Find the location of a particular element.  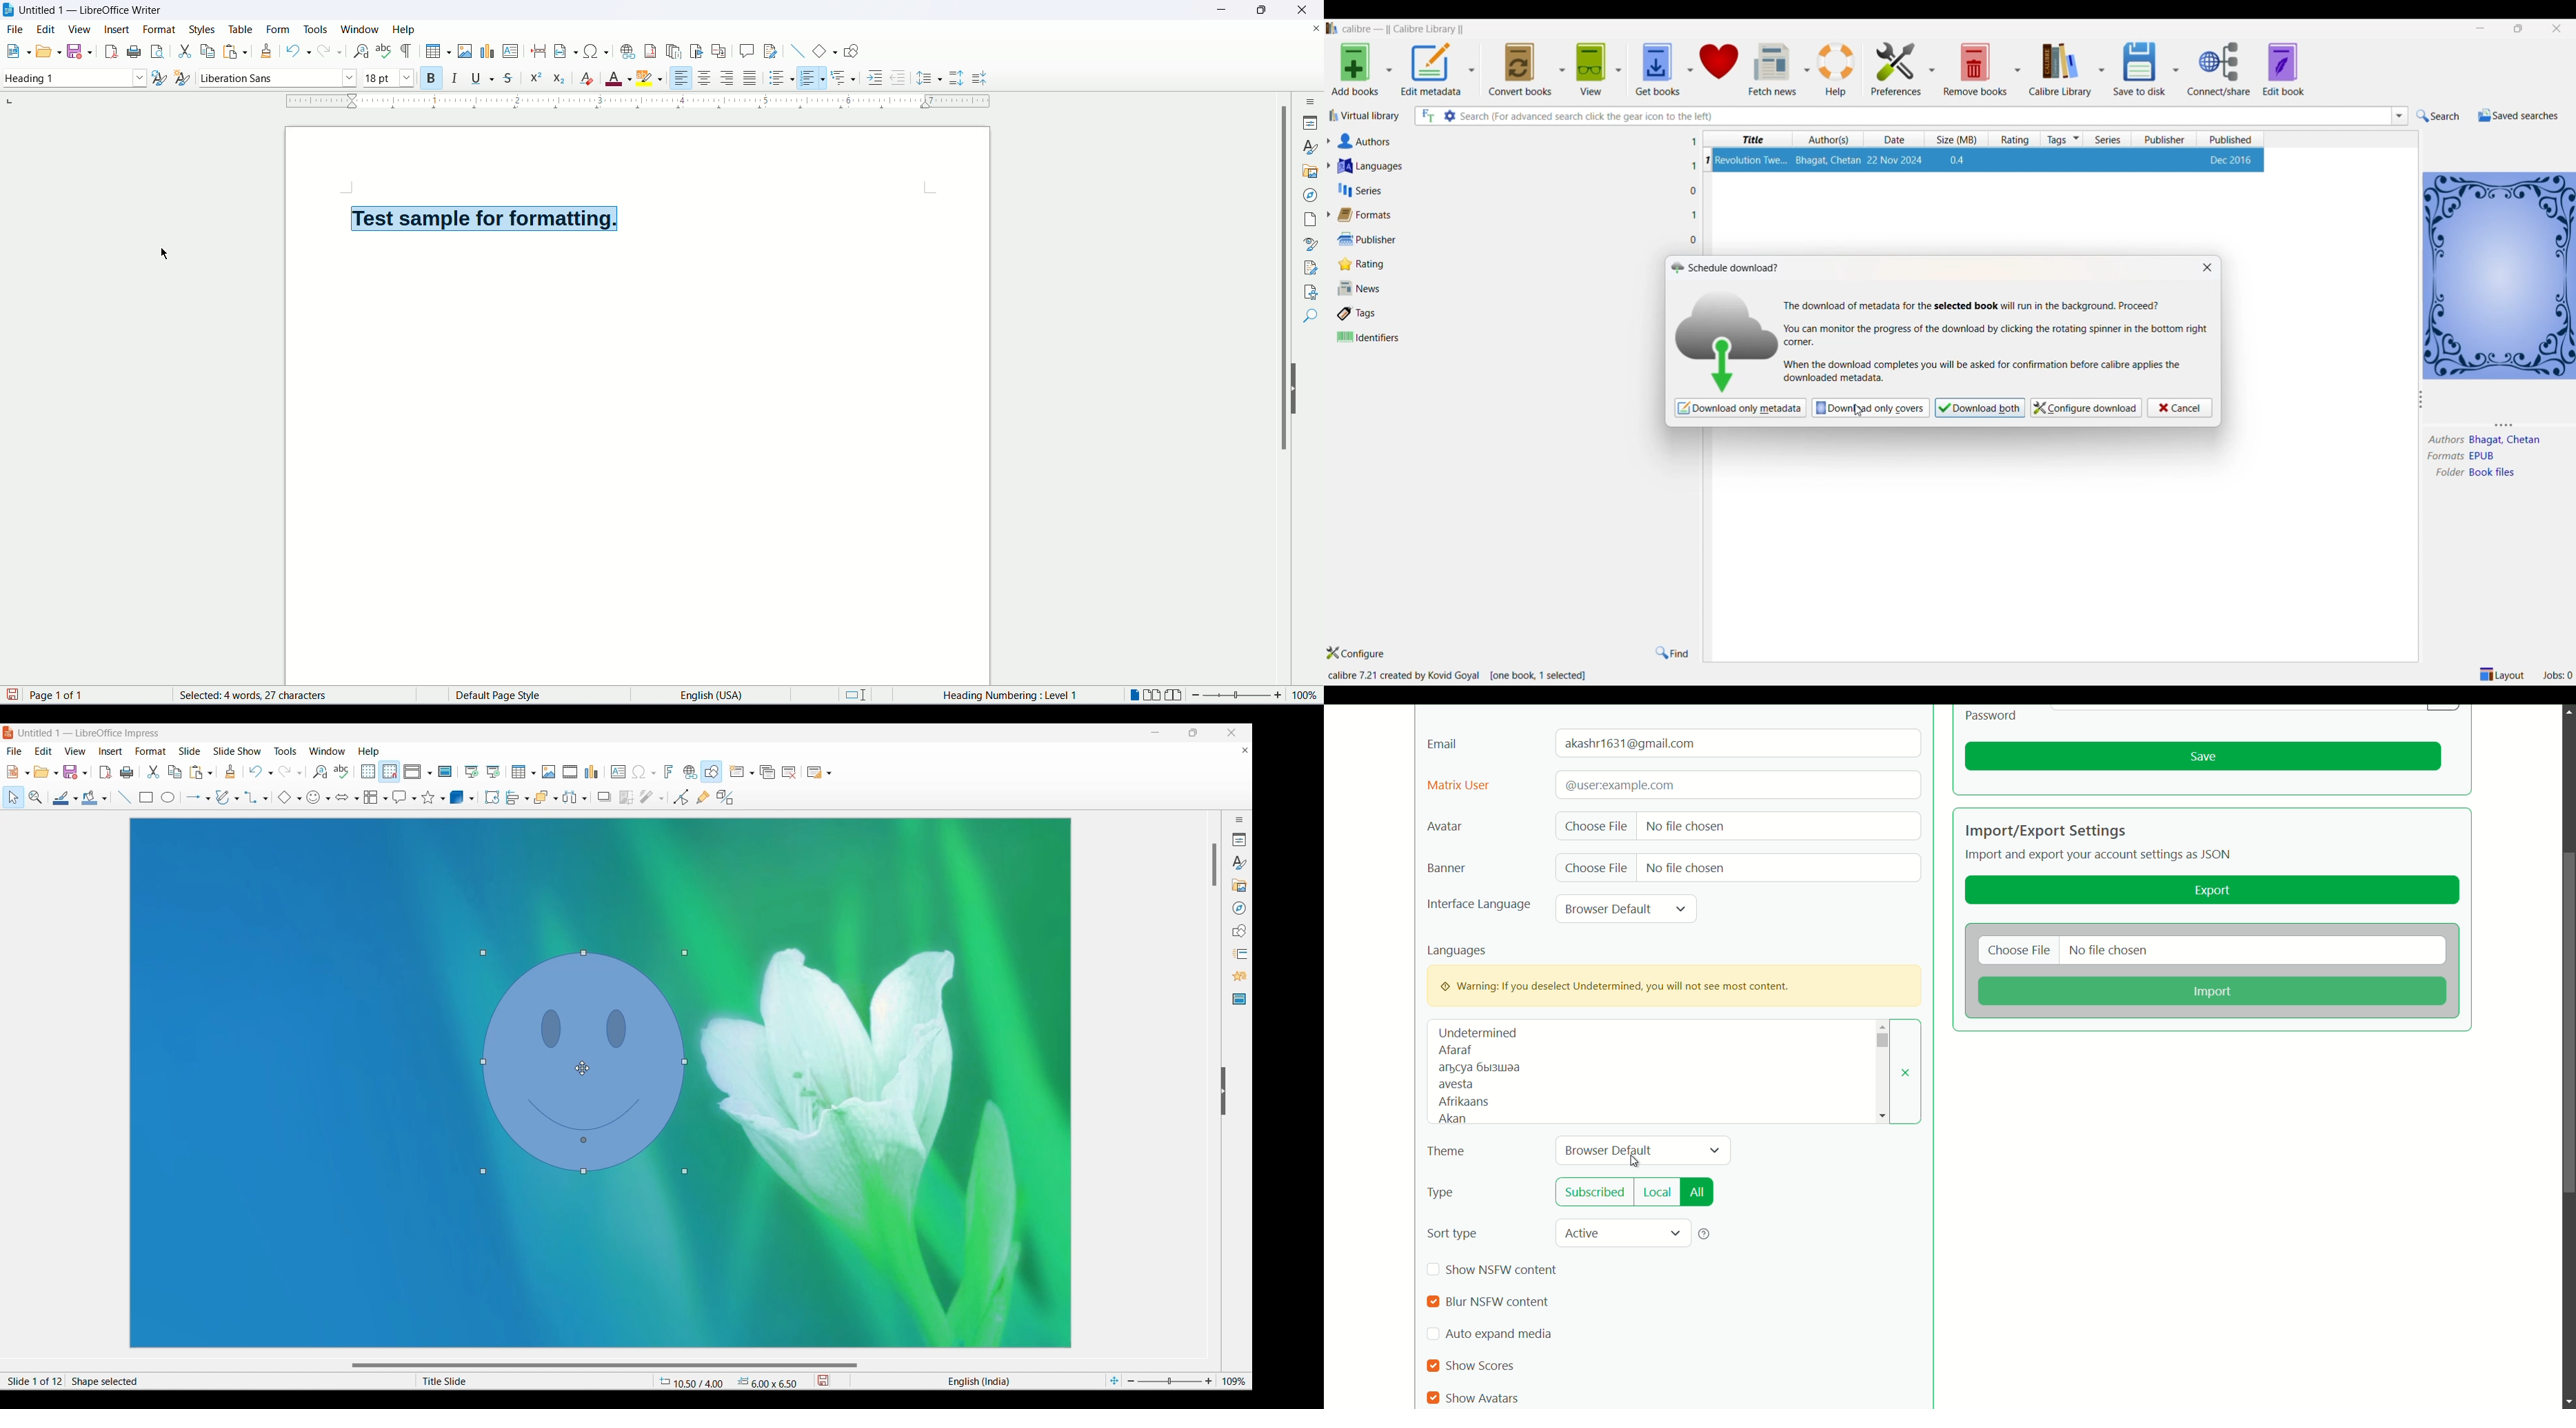

Slide is located at coordinates (190, 751).